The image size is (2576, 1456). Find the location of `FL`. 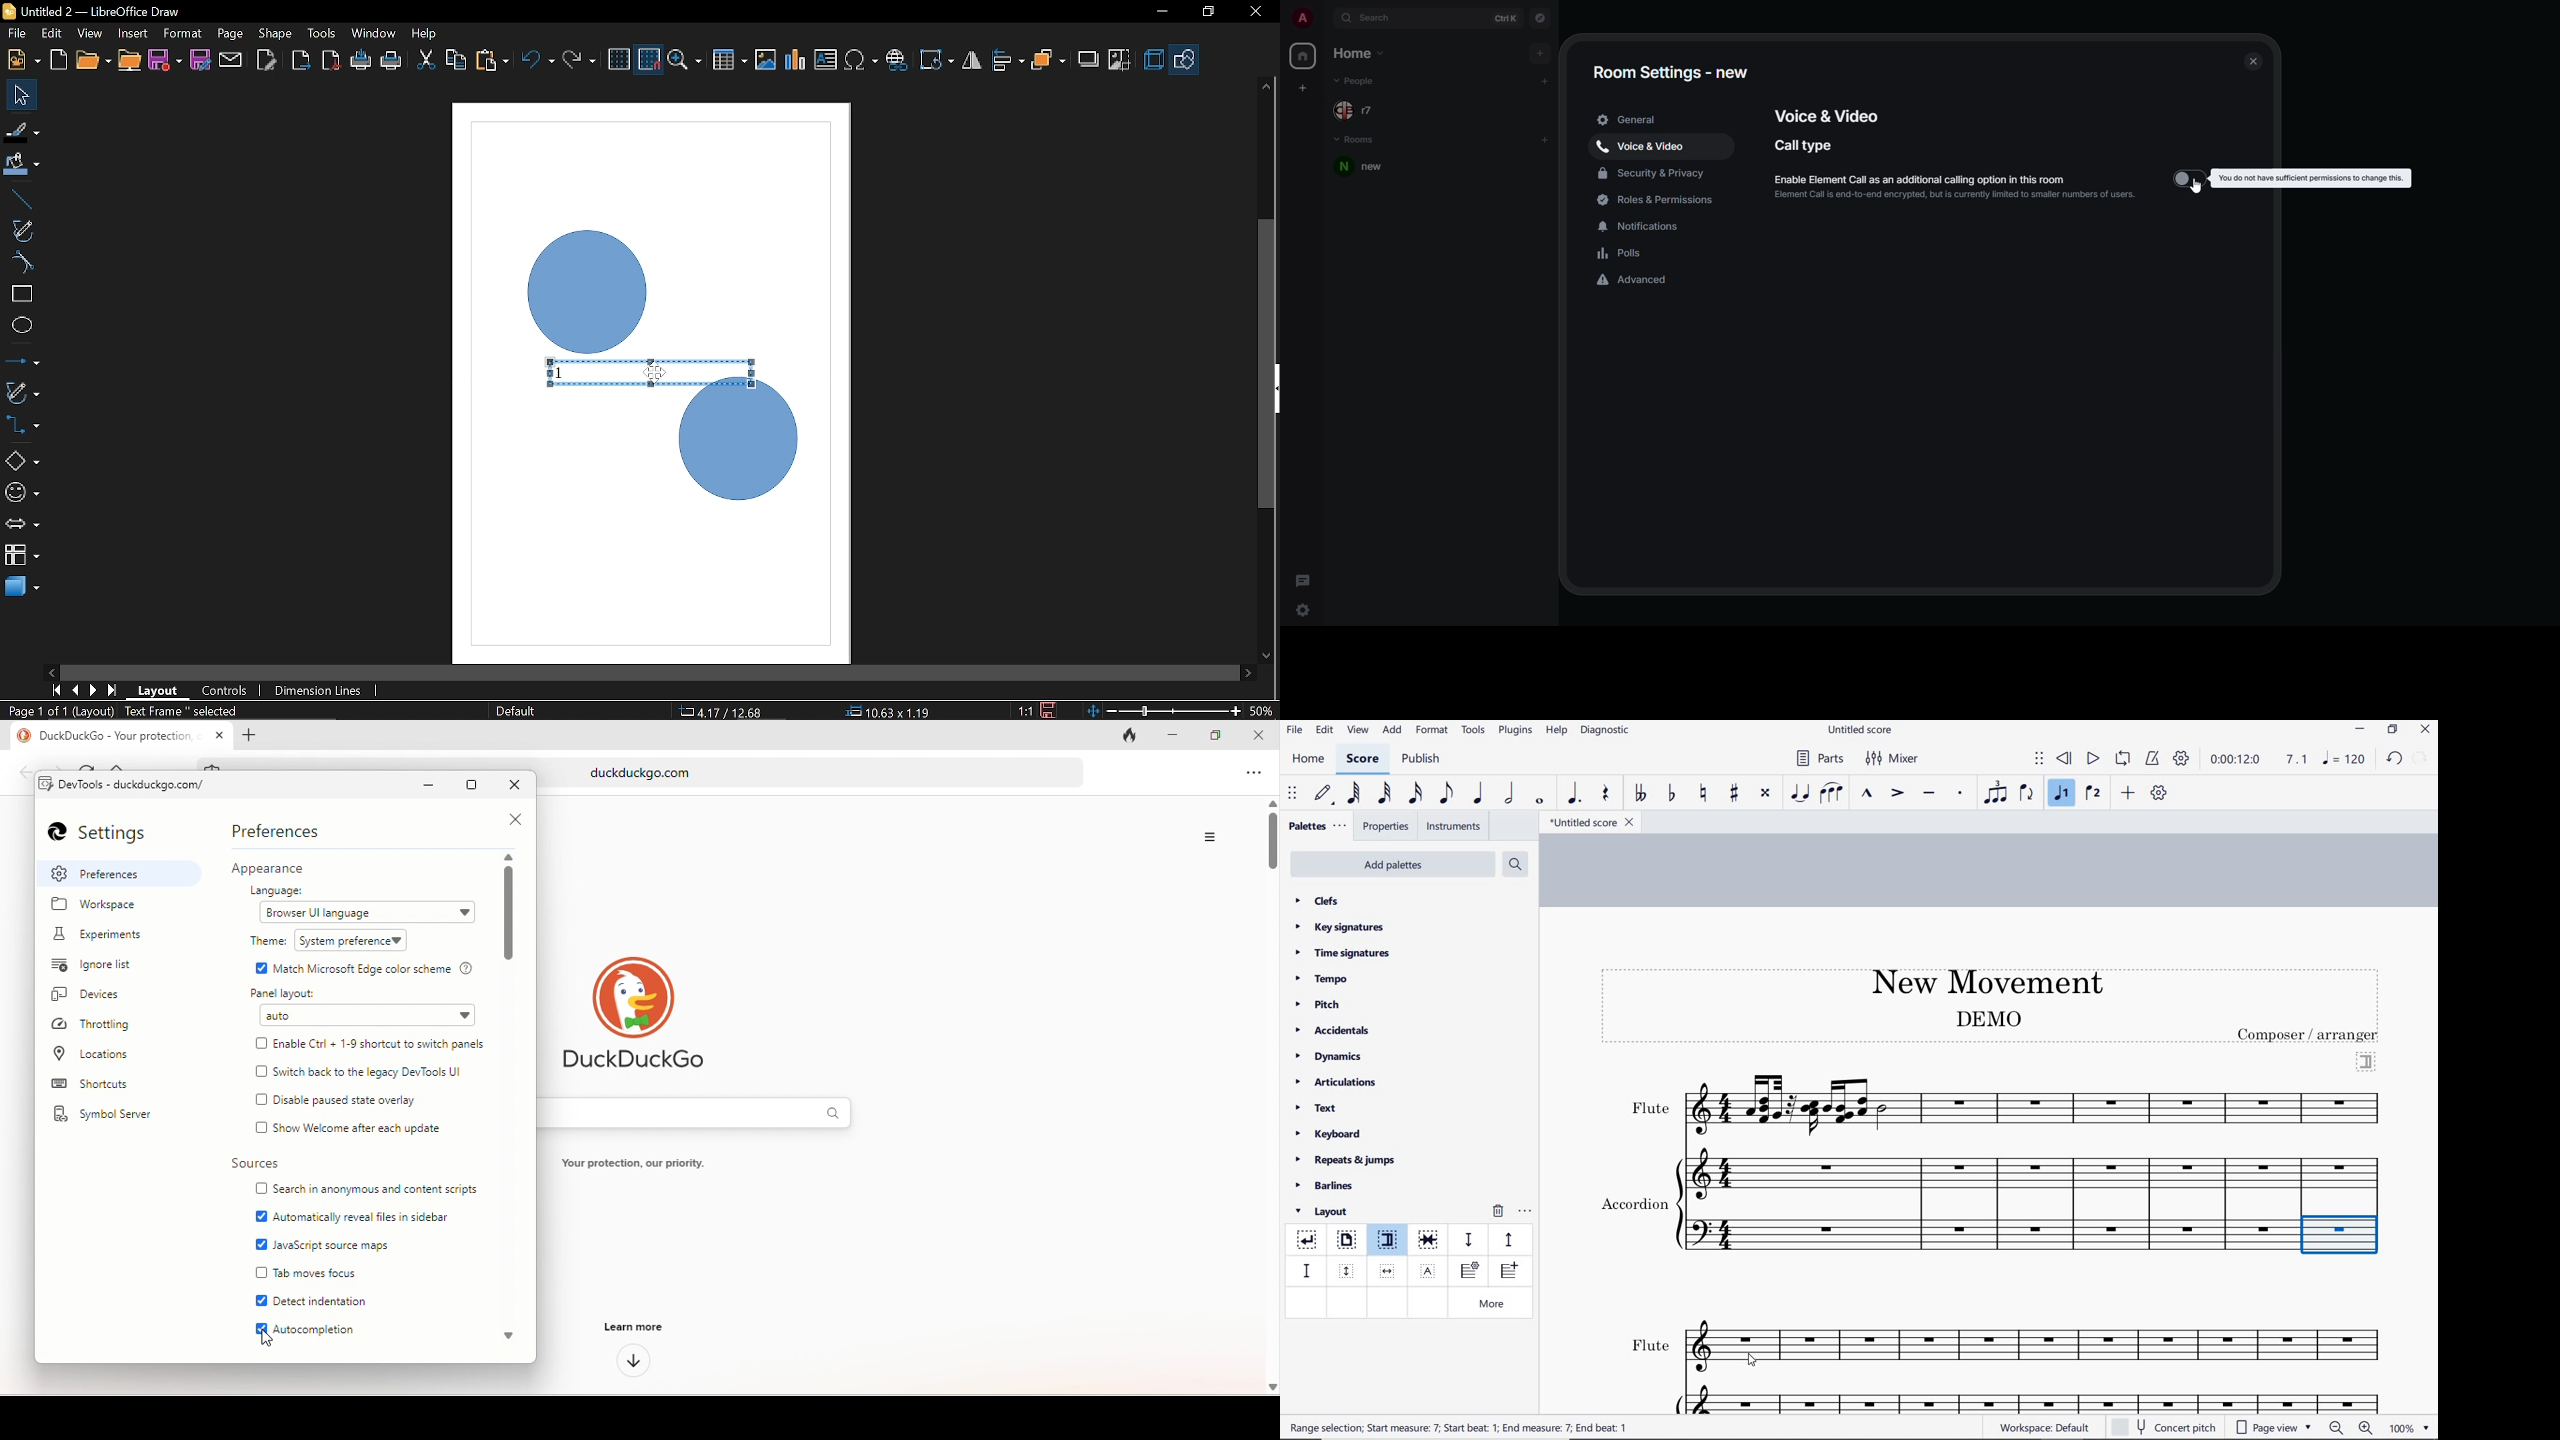

FL is located at coordinates (2041, 1348).